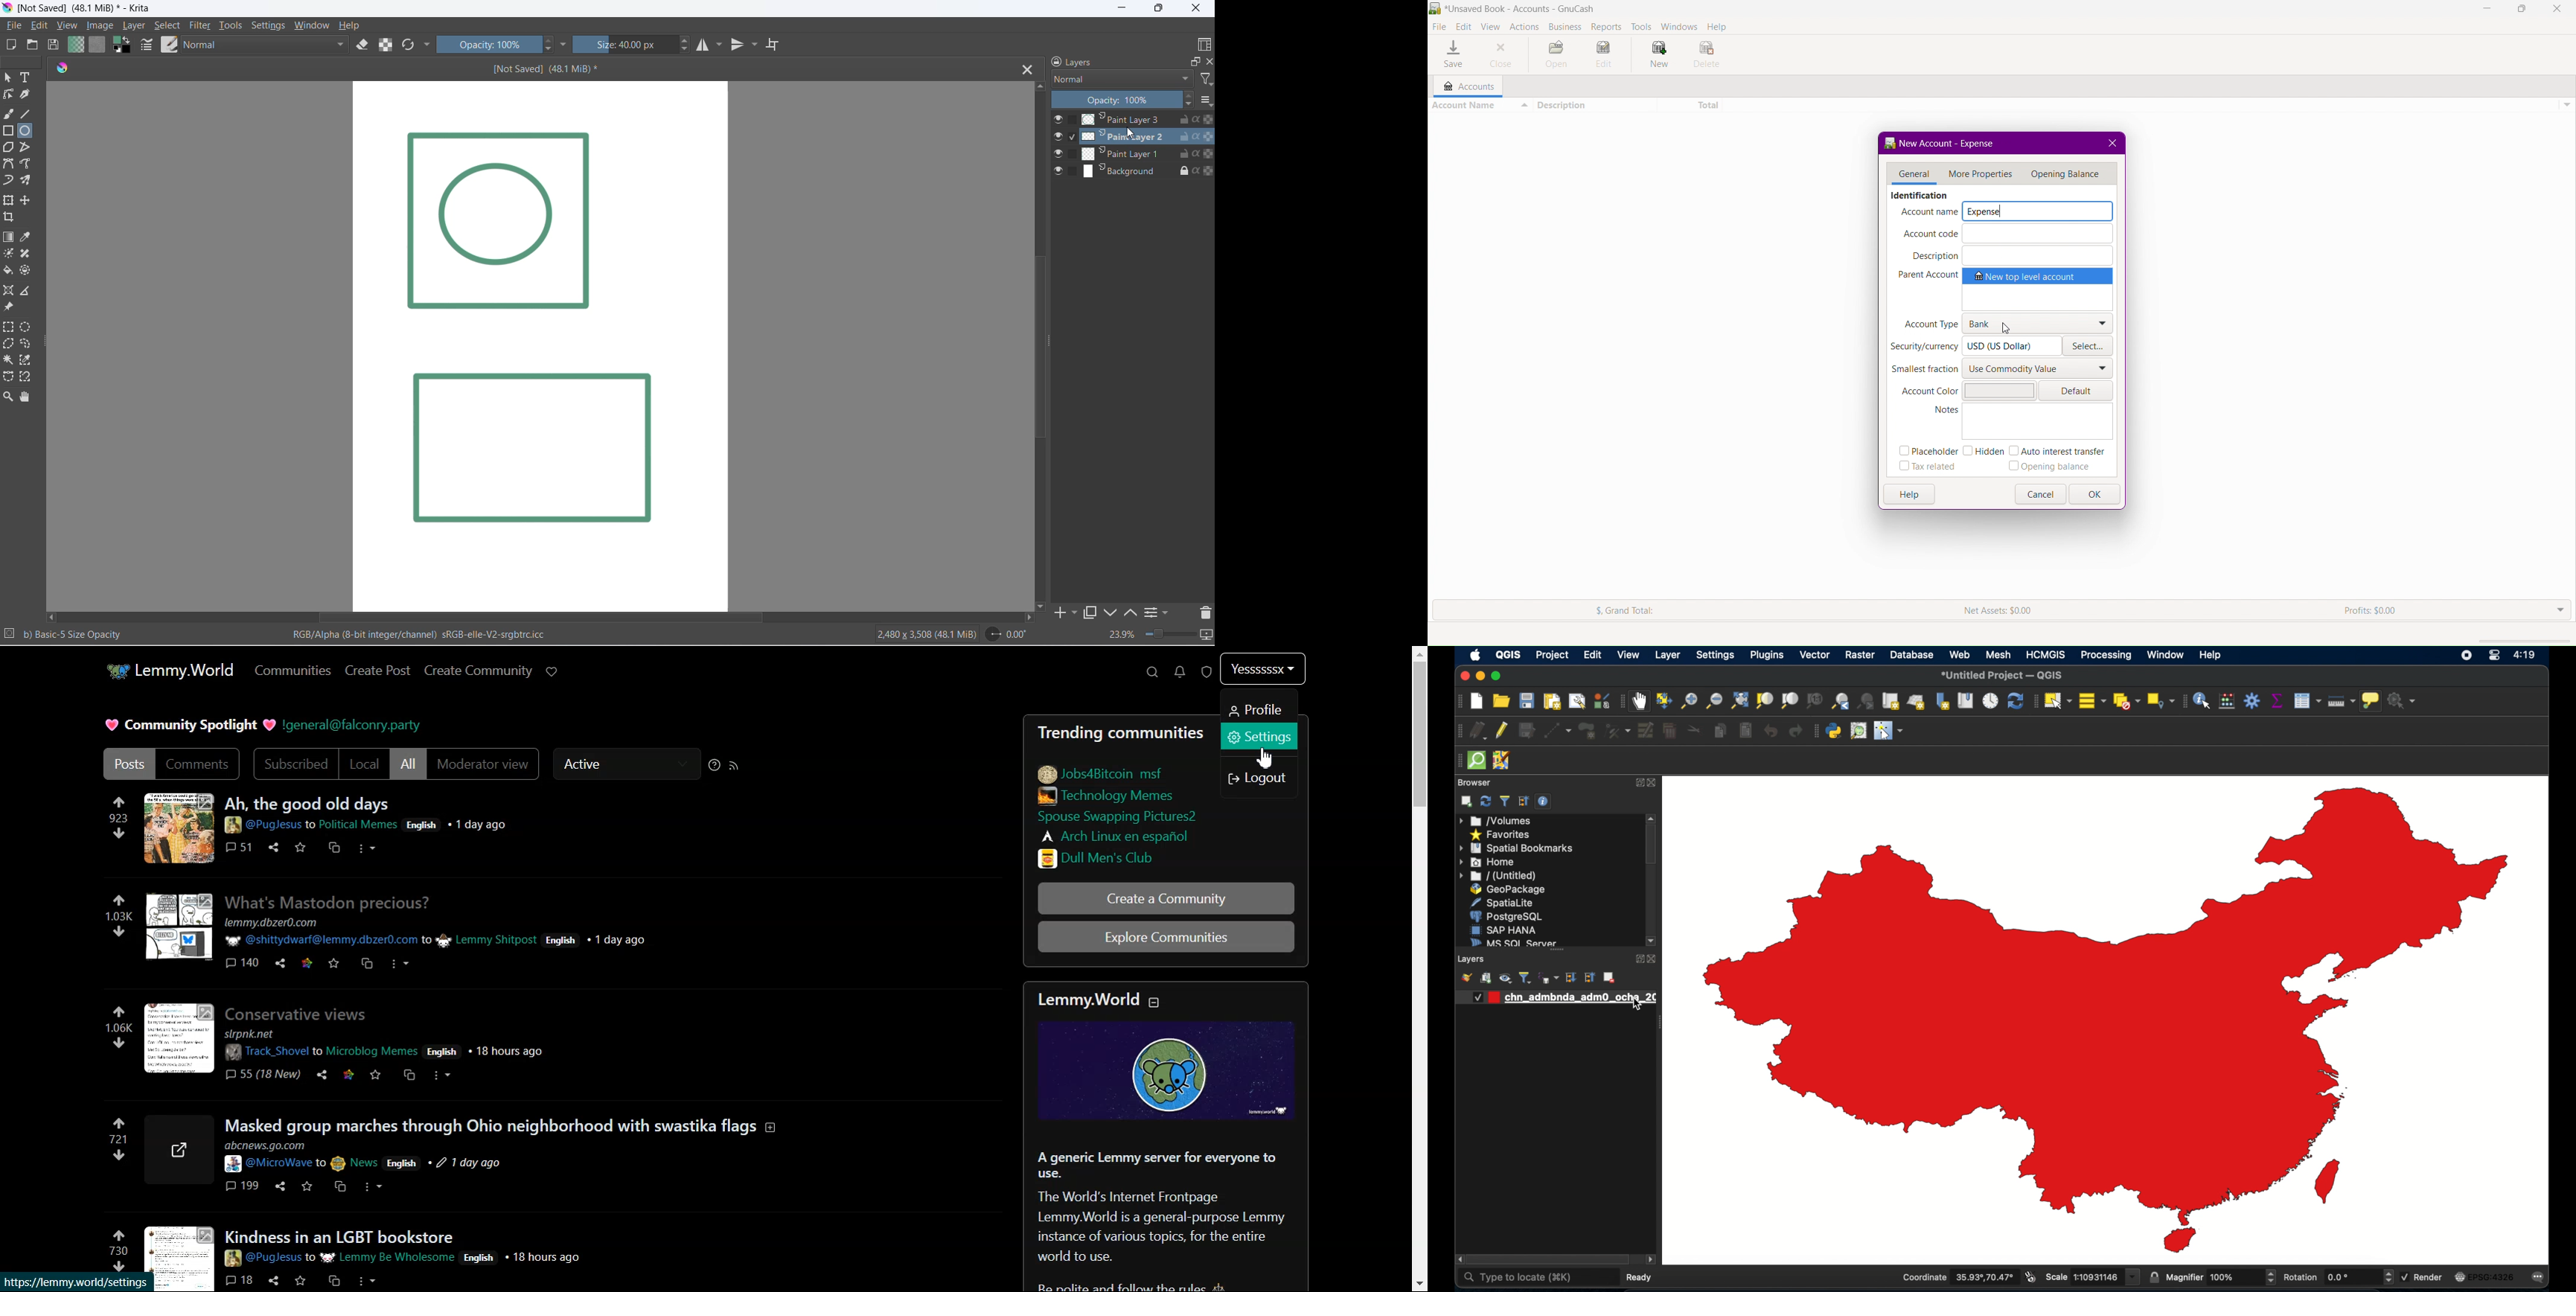 The height and width of the screenshot is (1316, 2576). What do you see at coordinates (1041, 606) in the screenshot?
I see `move down ` at bounding box center [1041, 606].